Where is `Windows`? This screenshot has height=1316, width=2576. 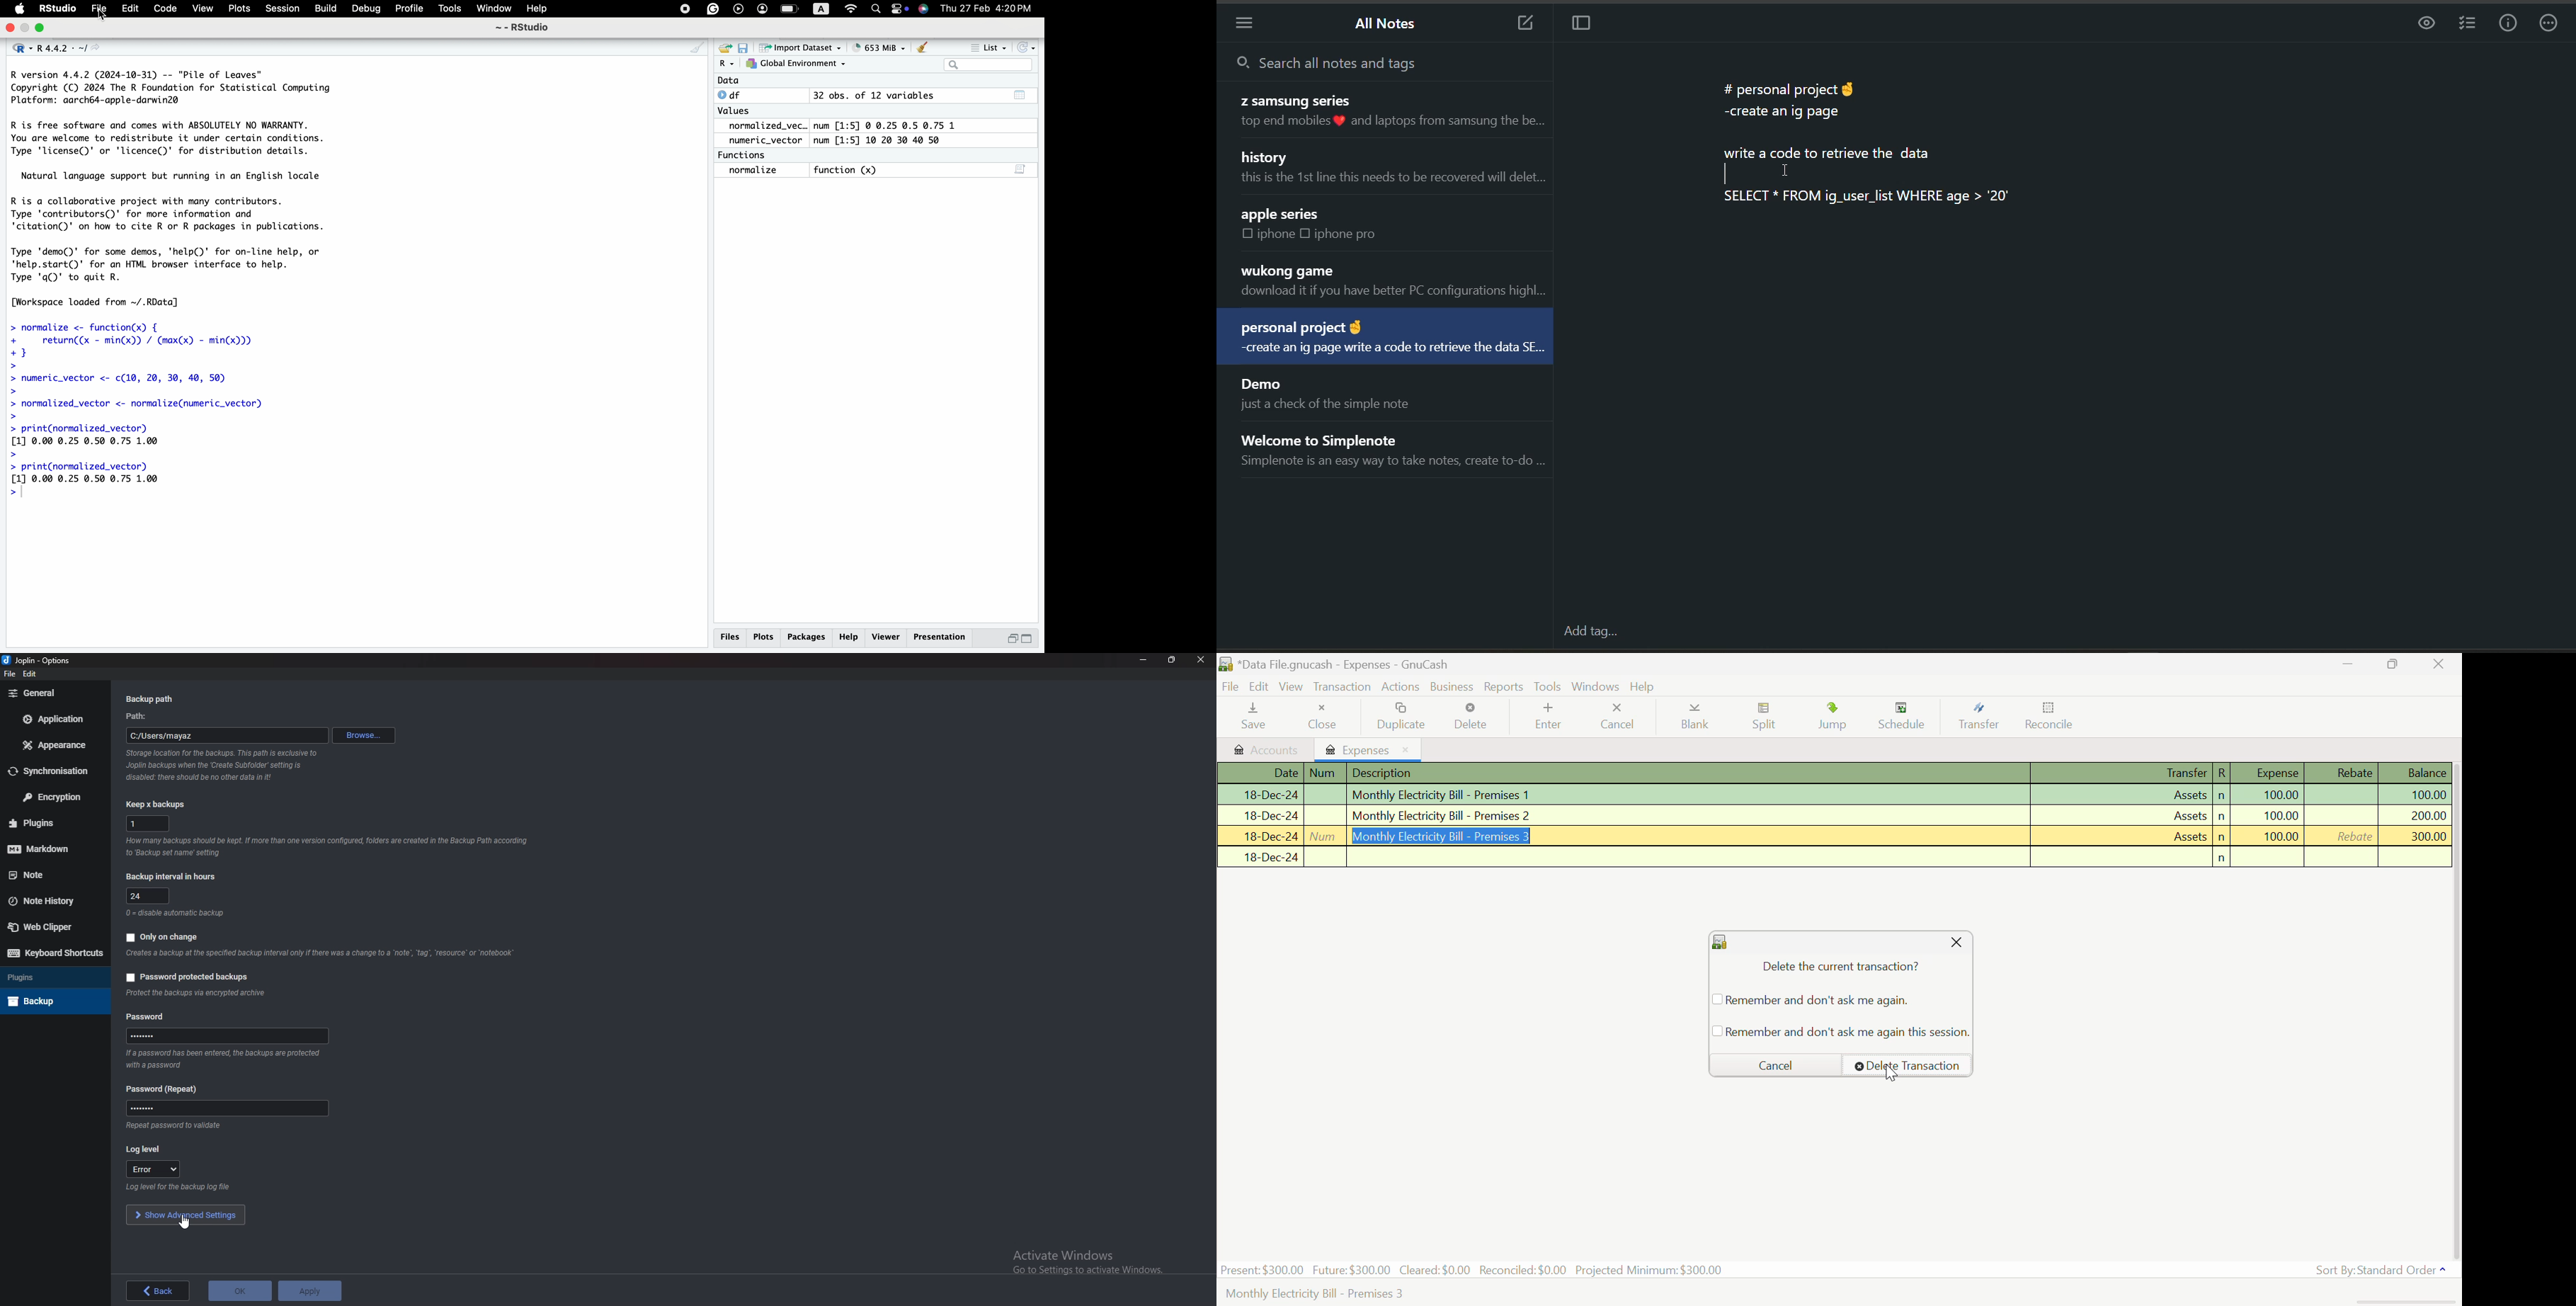
Windows is located at coordinates (1595, 686).